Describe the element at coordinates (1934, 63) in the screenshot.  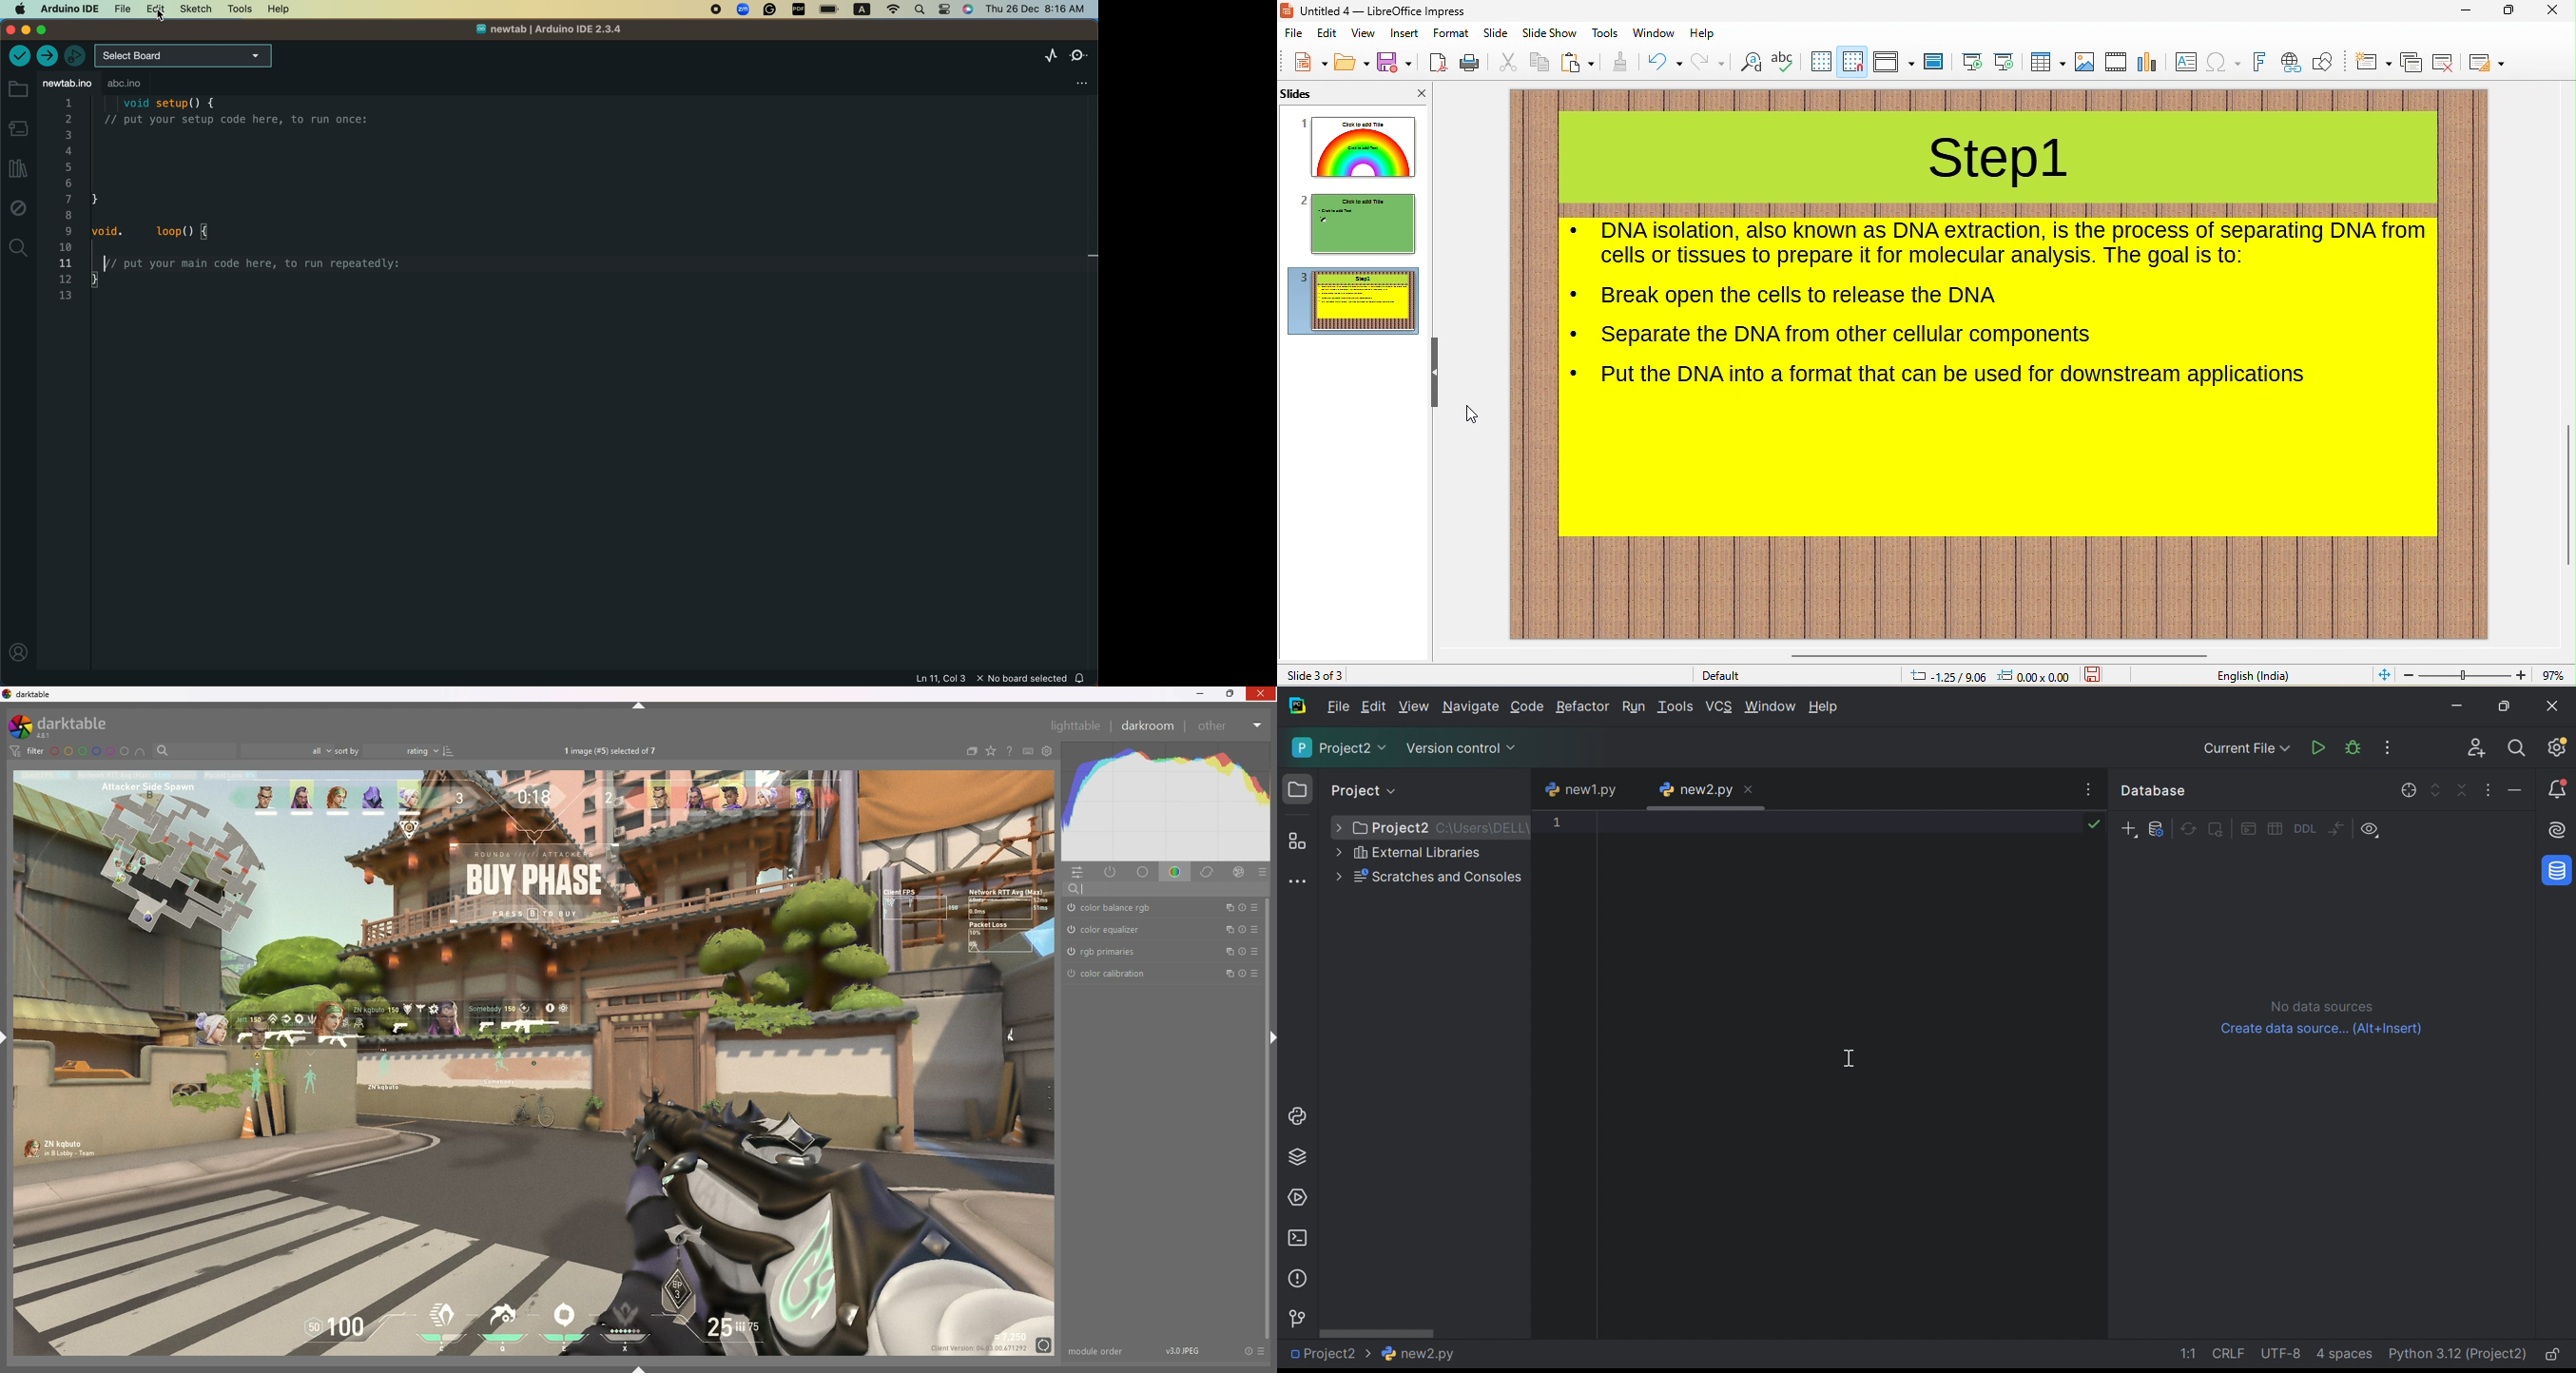
I see `master slide` at that location.